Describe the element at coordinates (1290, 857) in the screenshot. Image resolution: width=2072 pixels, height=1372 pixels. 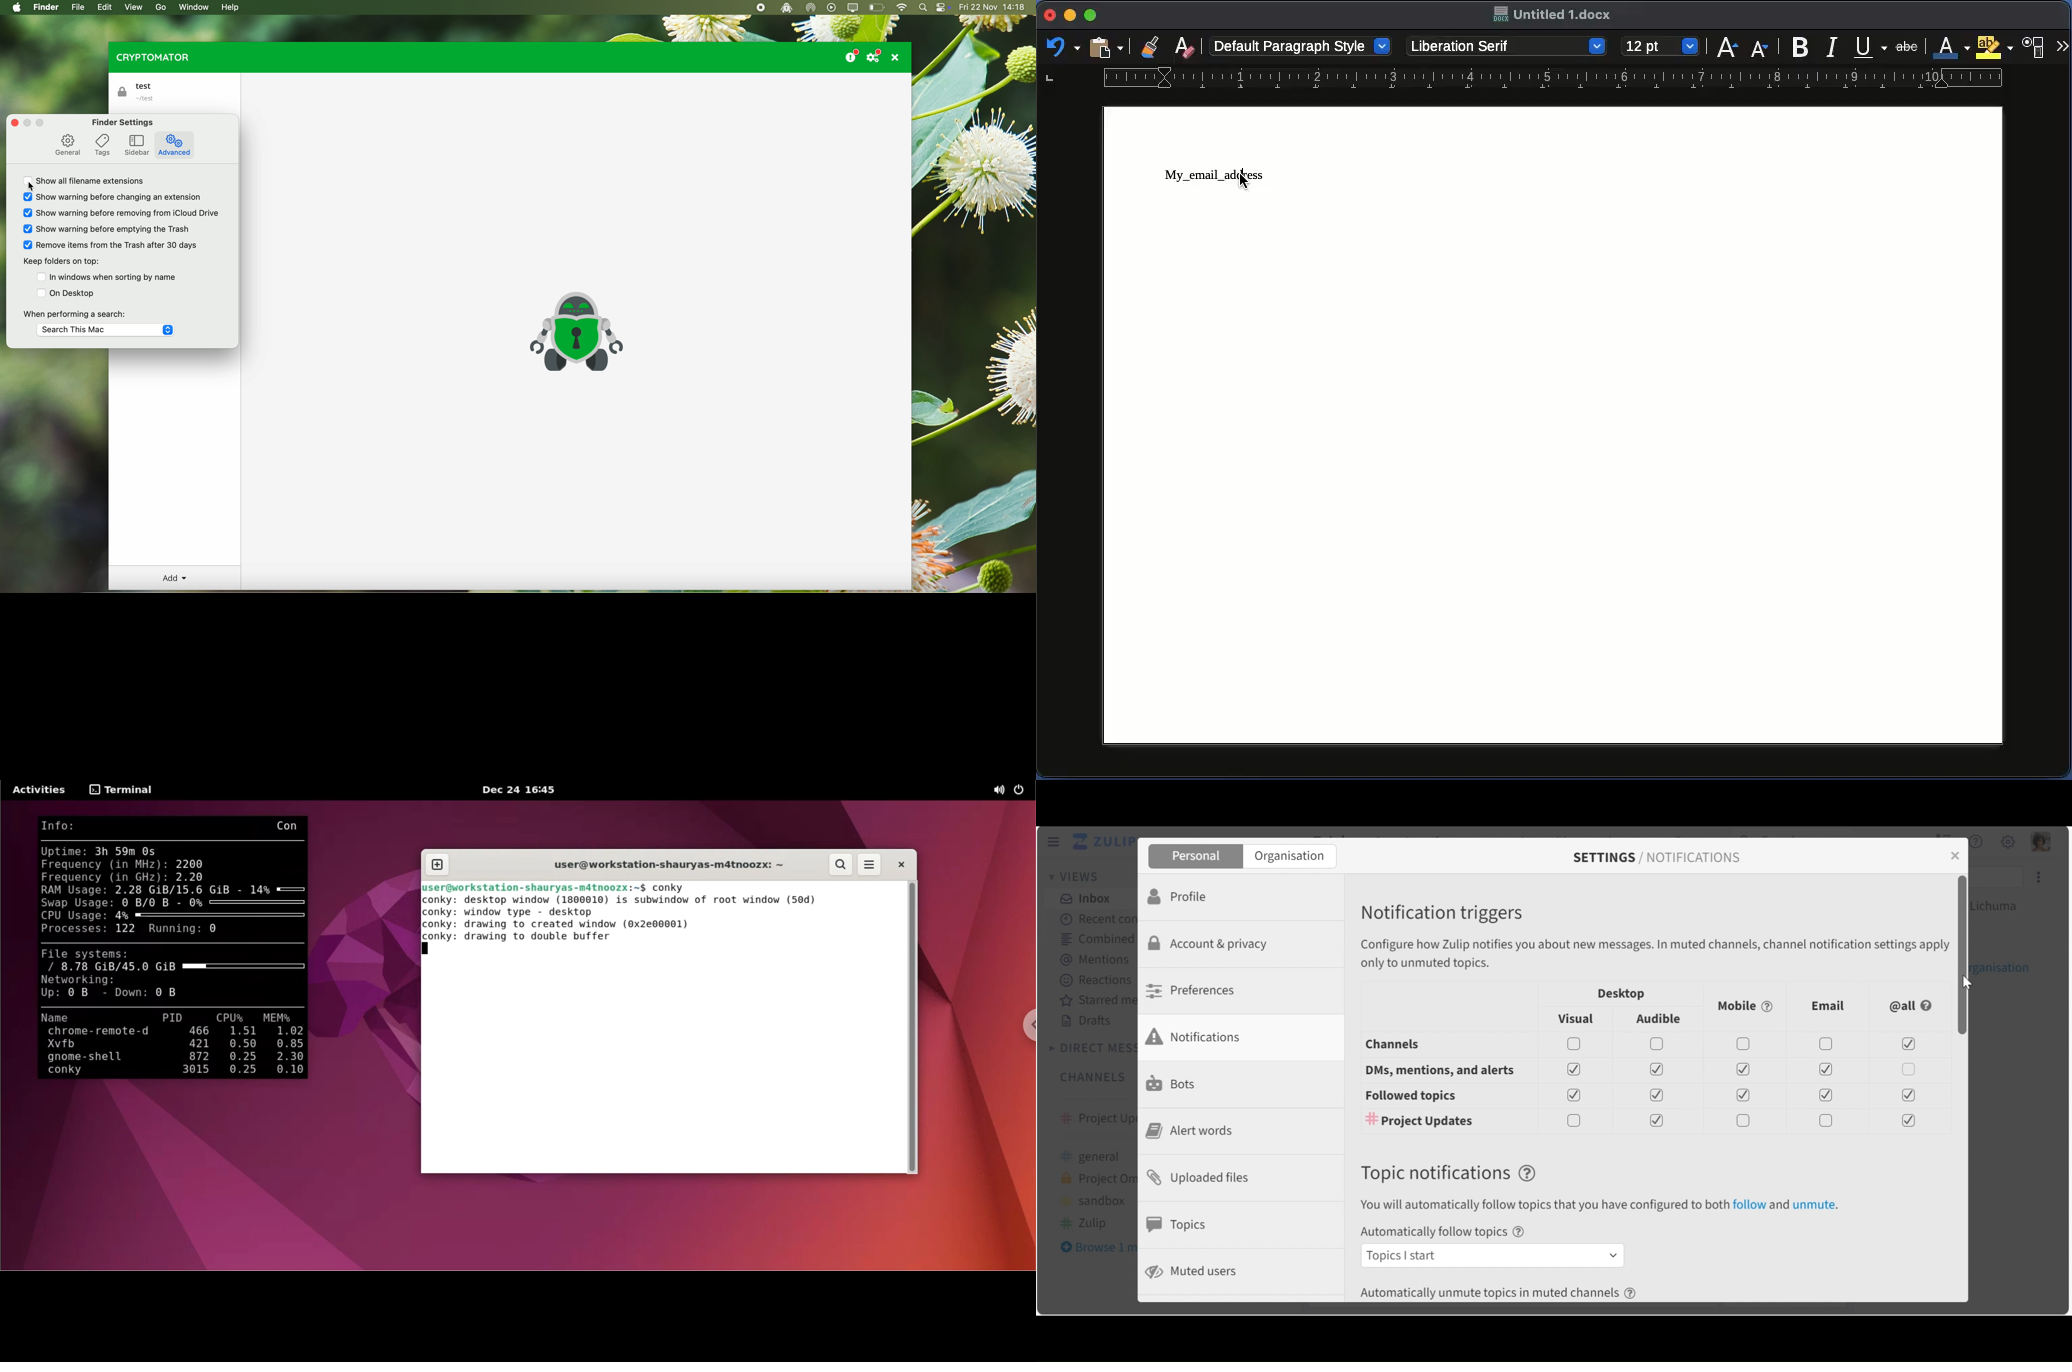
I see `Organisation` at that location.